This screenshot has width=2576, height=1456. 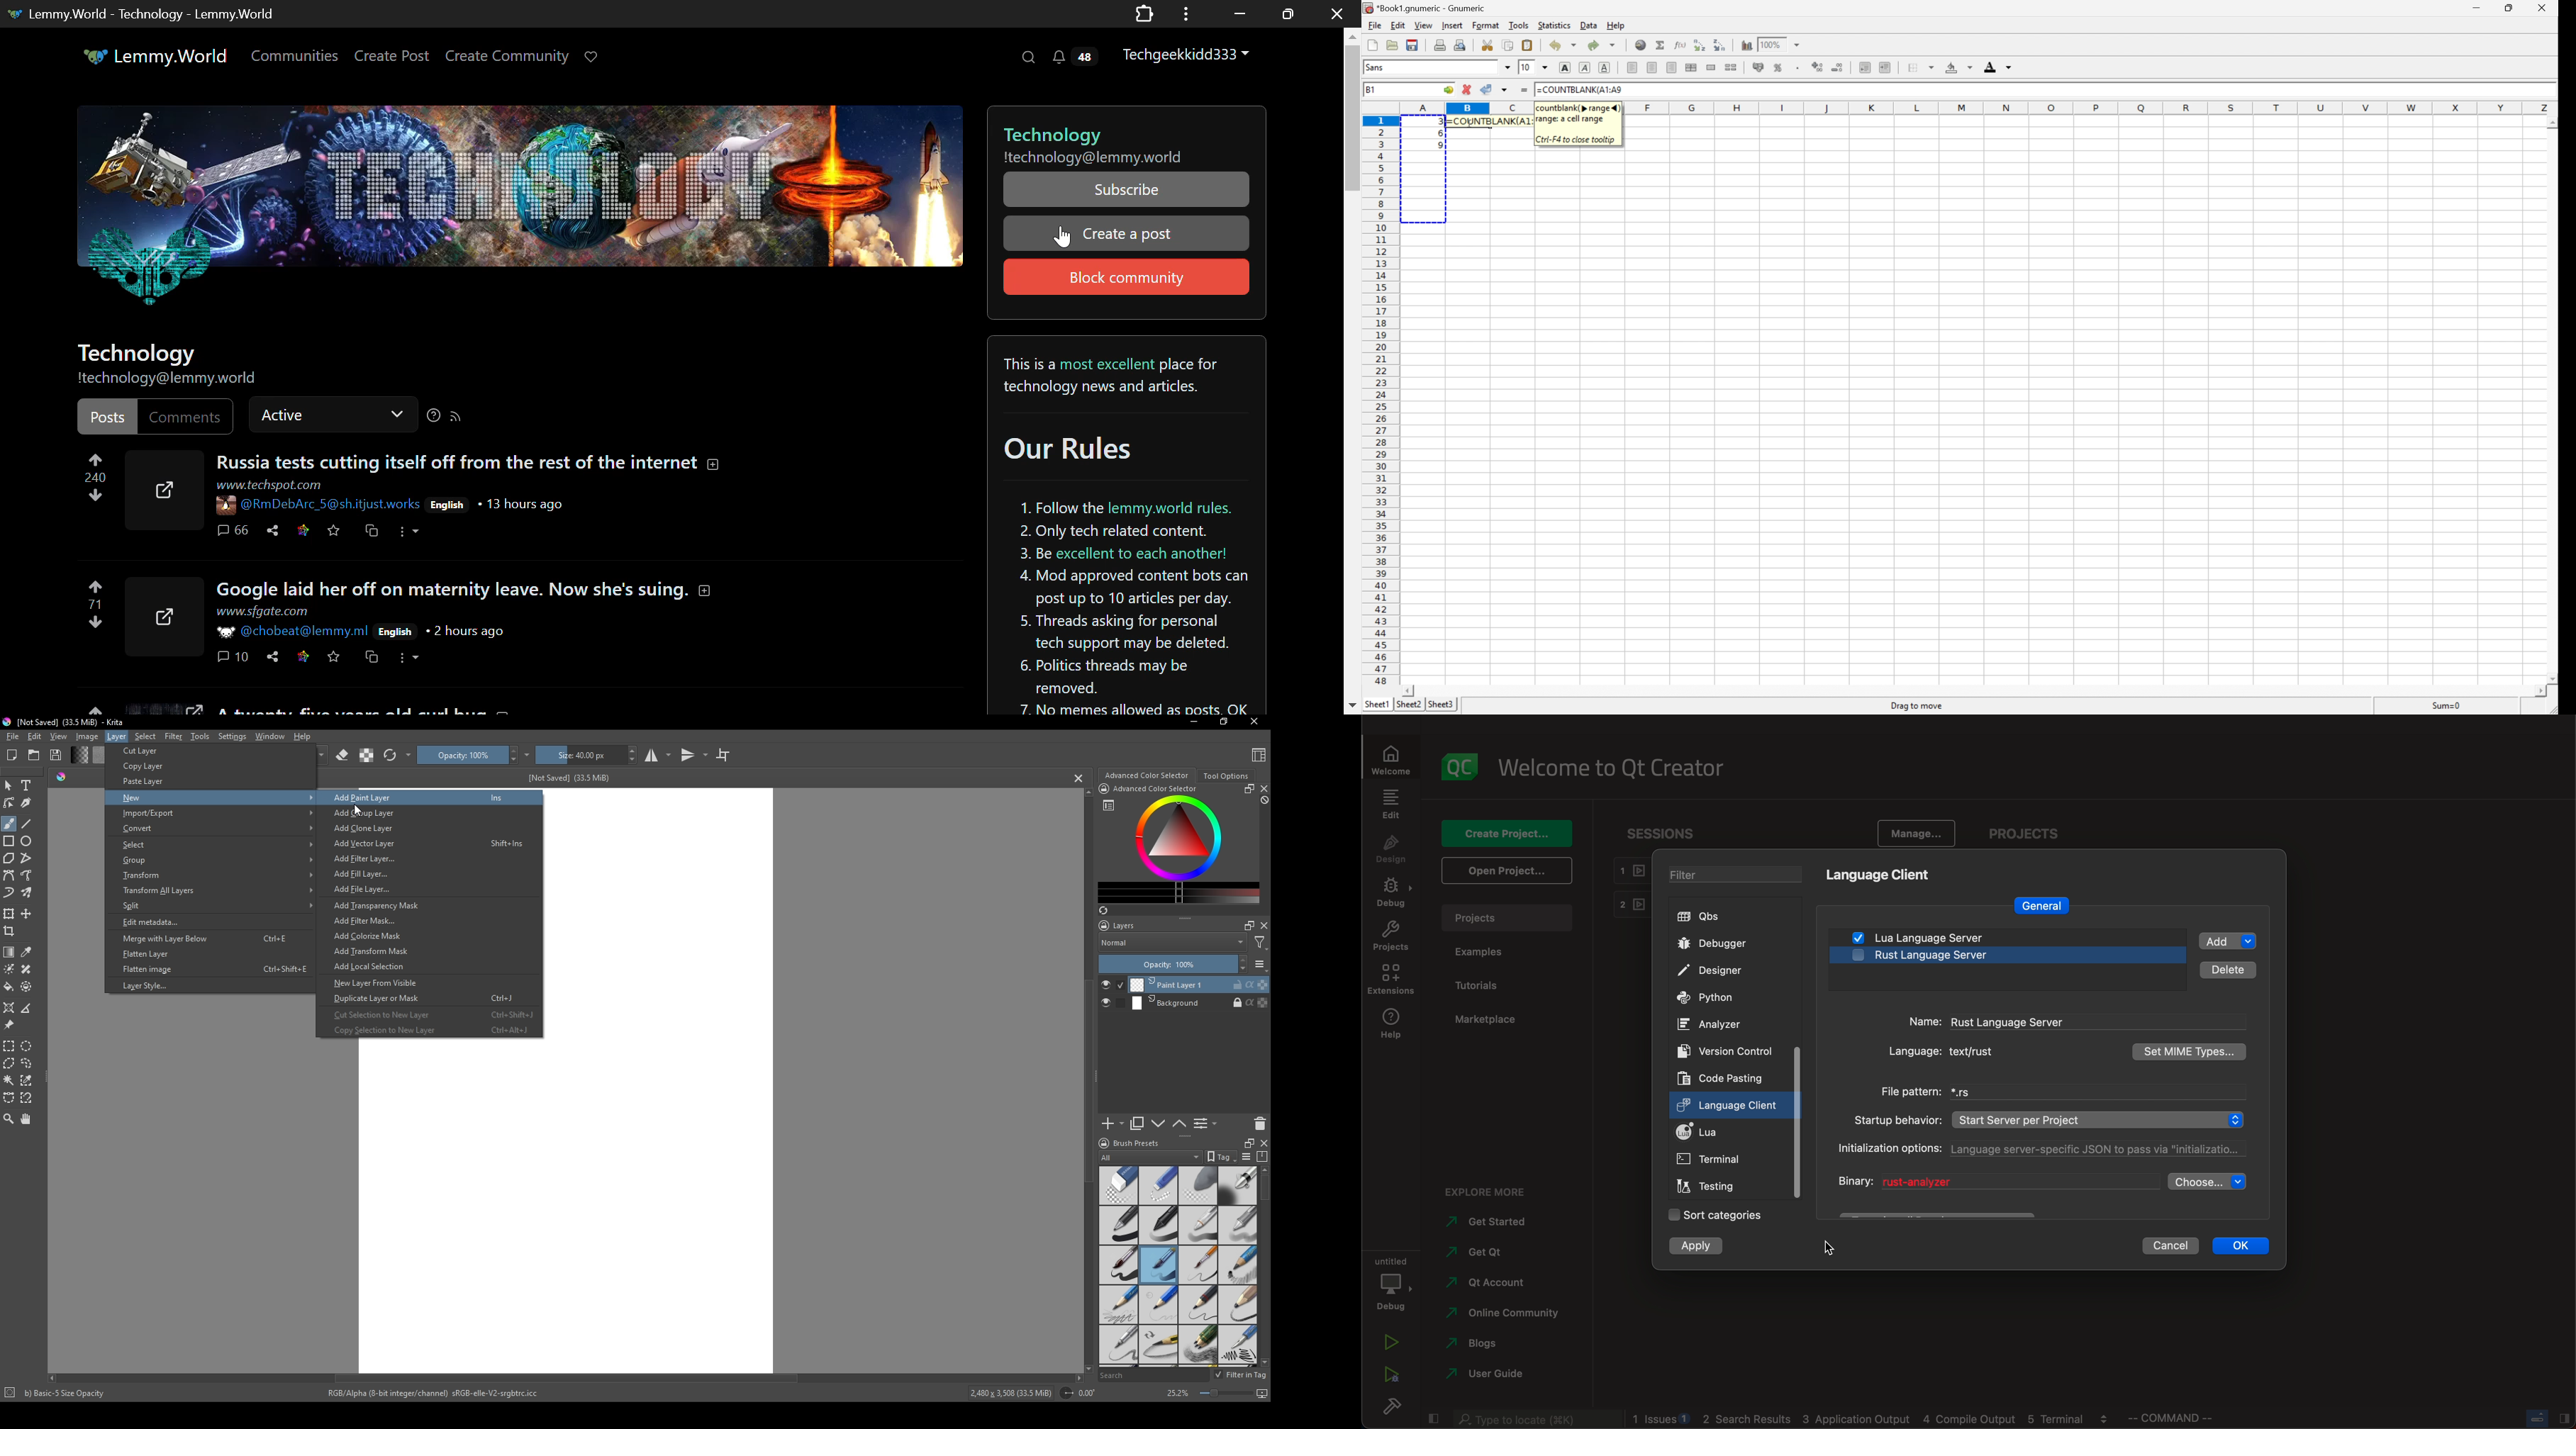 What do you see at coordinates (428, 798) in the screenshot?
I see `Add Paint Layer ` at bounding box center [428, 798].